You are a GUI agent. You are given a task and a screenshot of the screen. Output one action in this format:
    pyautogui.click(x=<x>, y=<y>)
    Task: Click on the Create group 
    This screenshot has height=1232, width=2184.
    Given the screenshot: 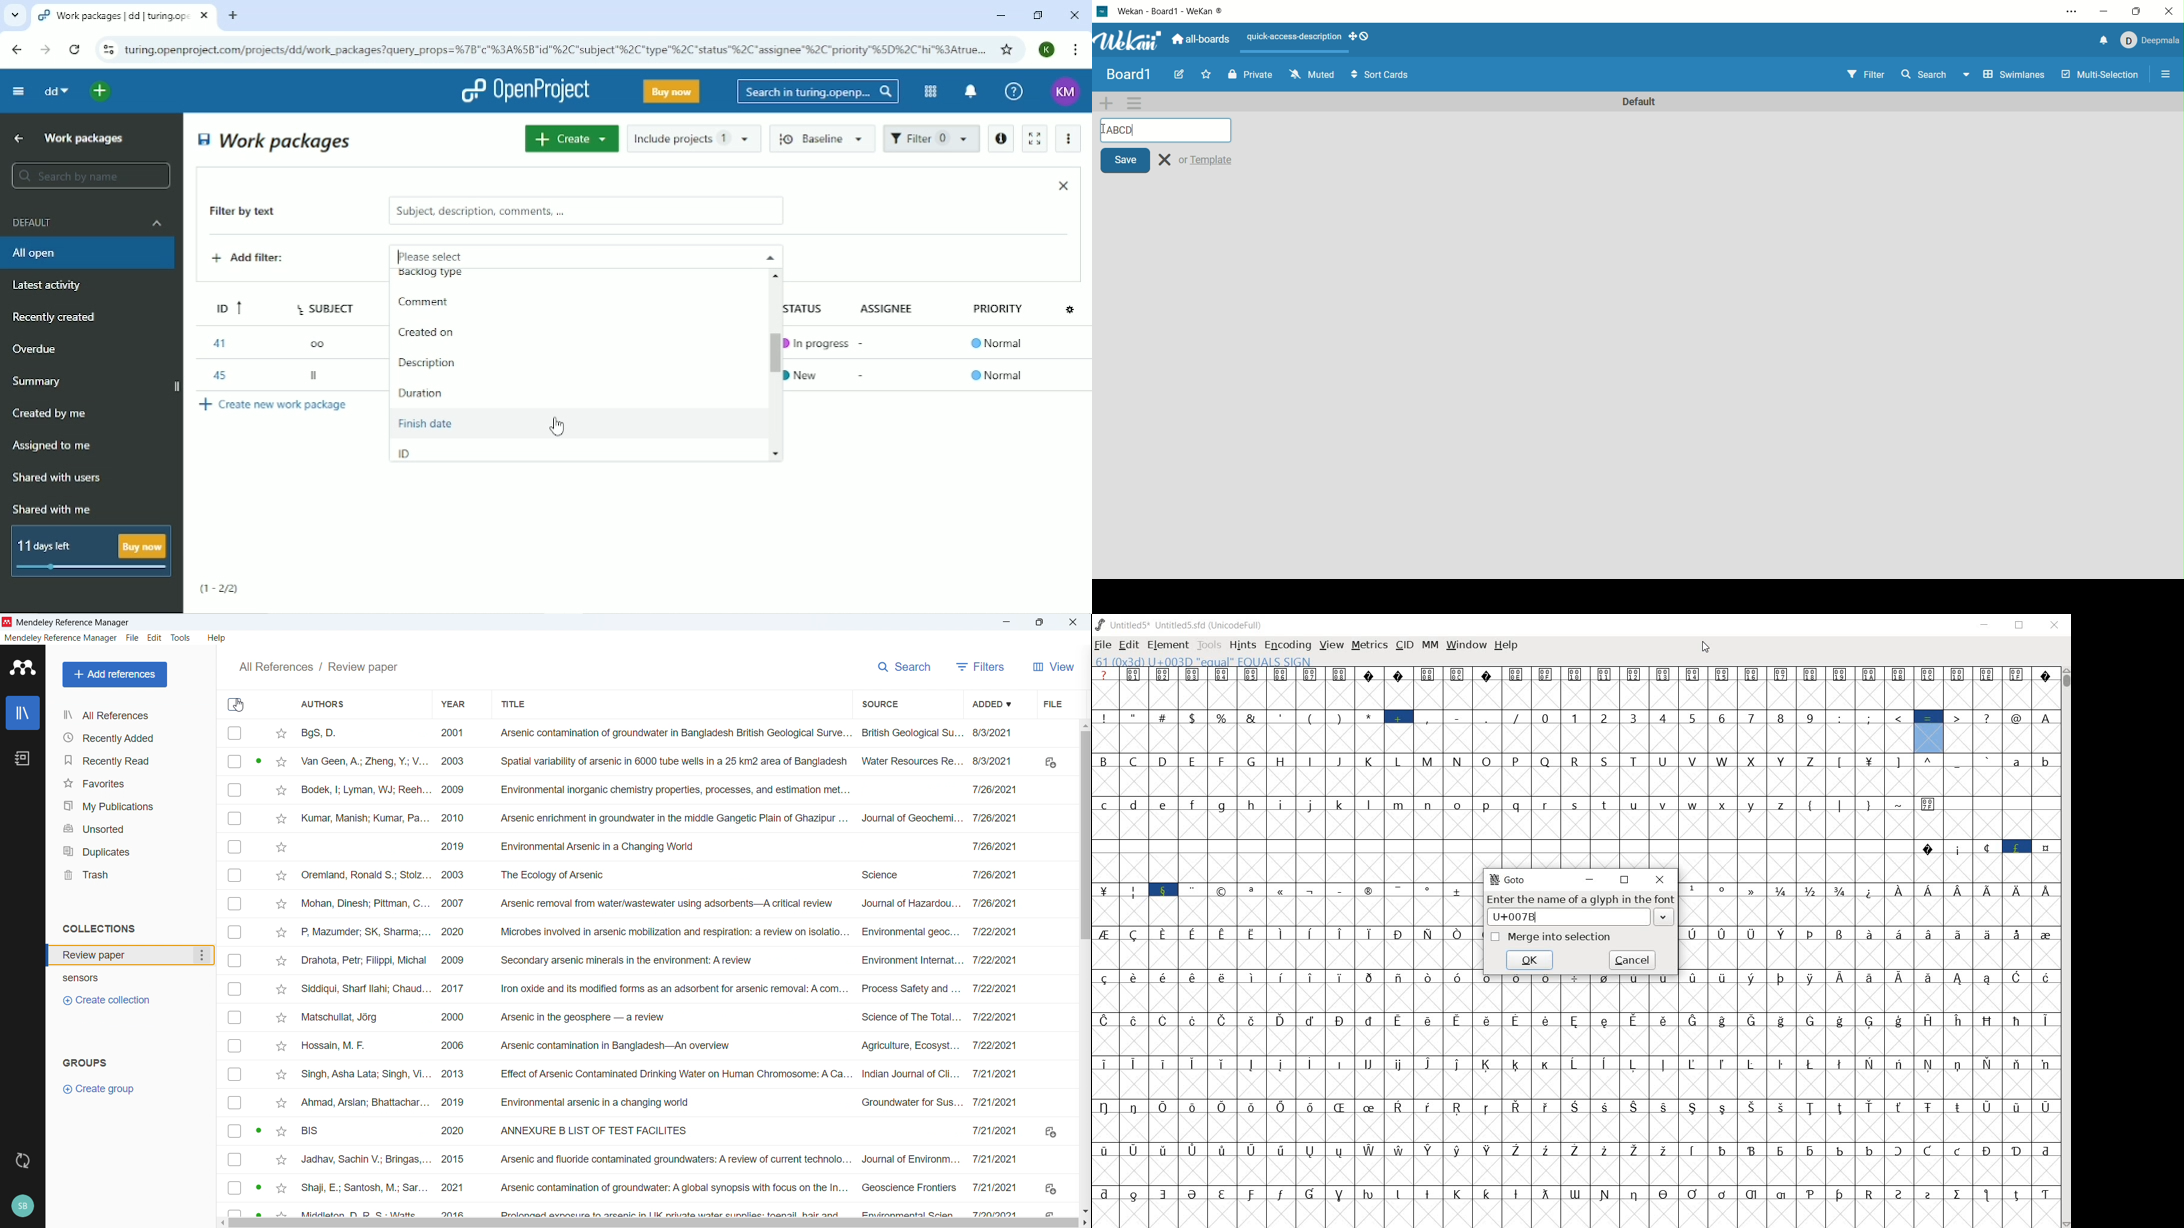 What is the action you would take?
    pyautogui.click(x=98, y=1088)
    